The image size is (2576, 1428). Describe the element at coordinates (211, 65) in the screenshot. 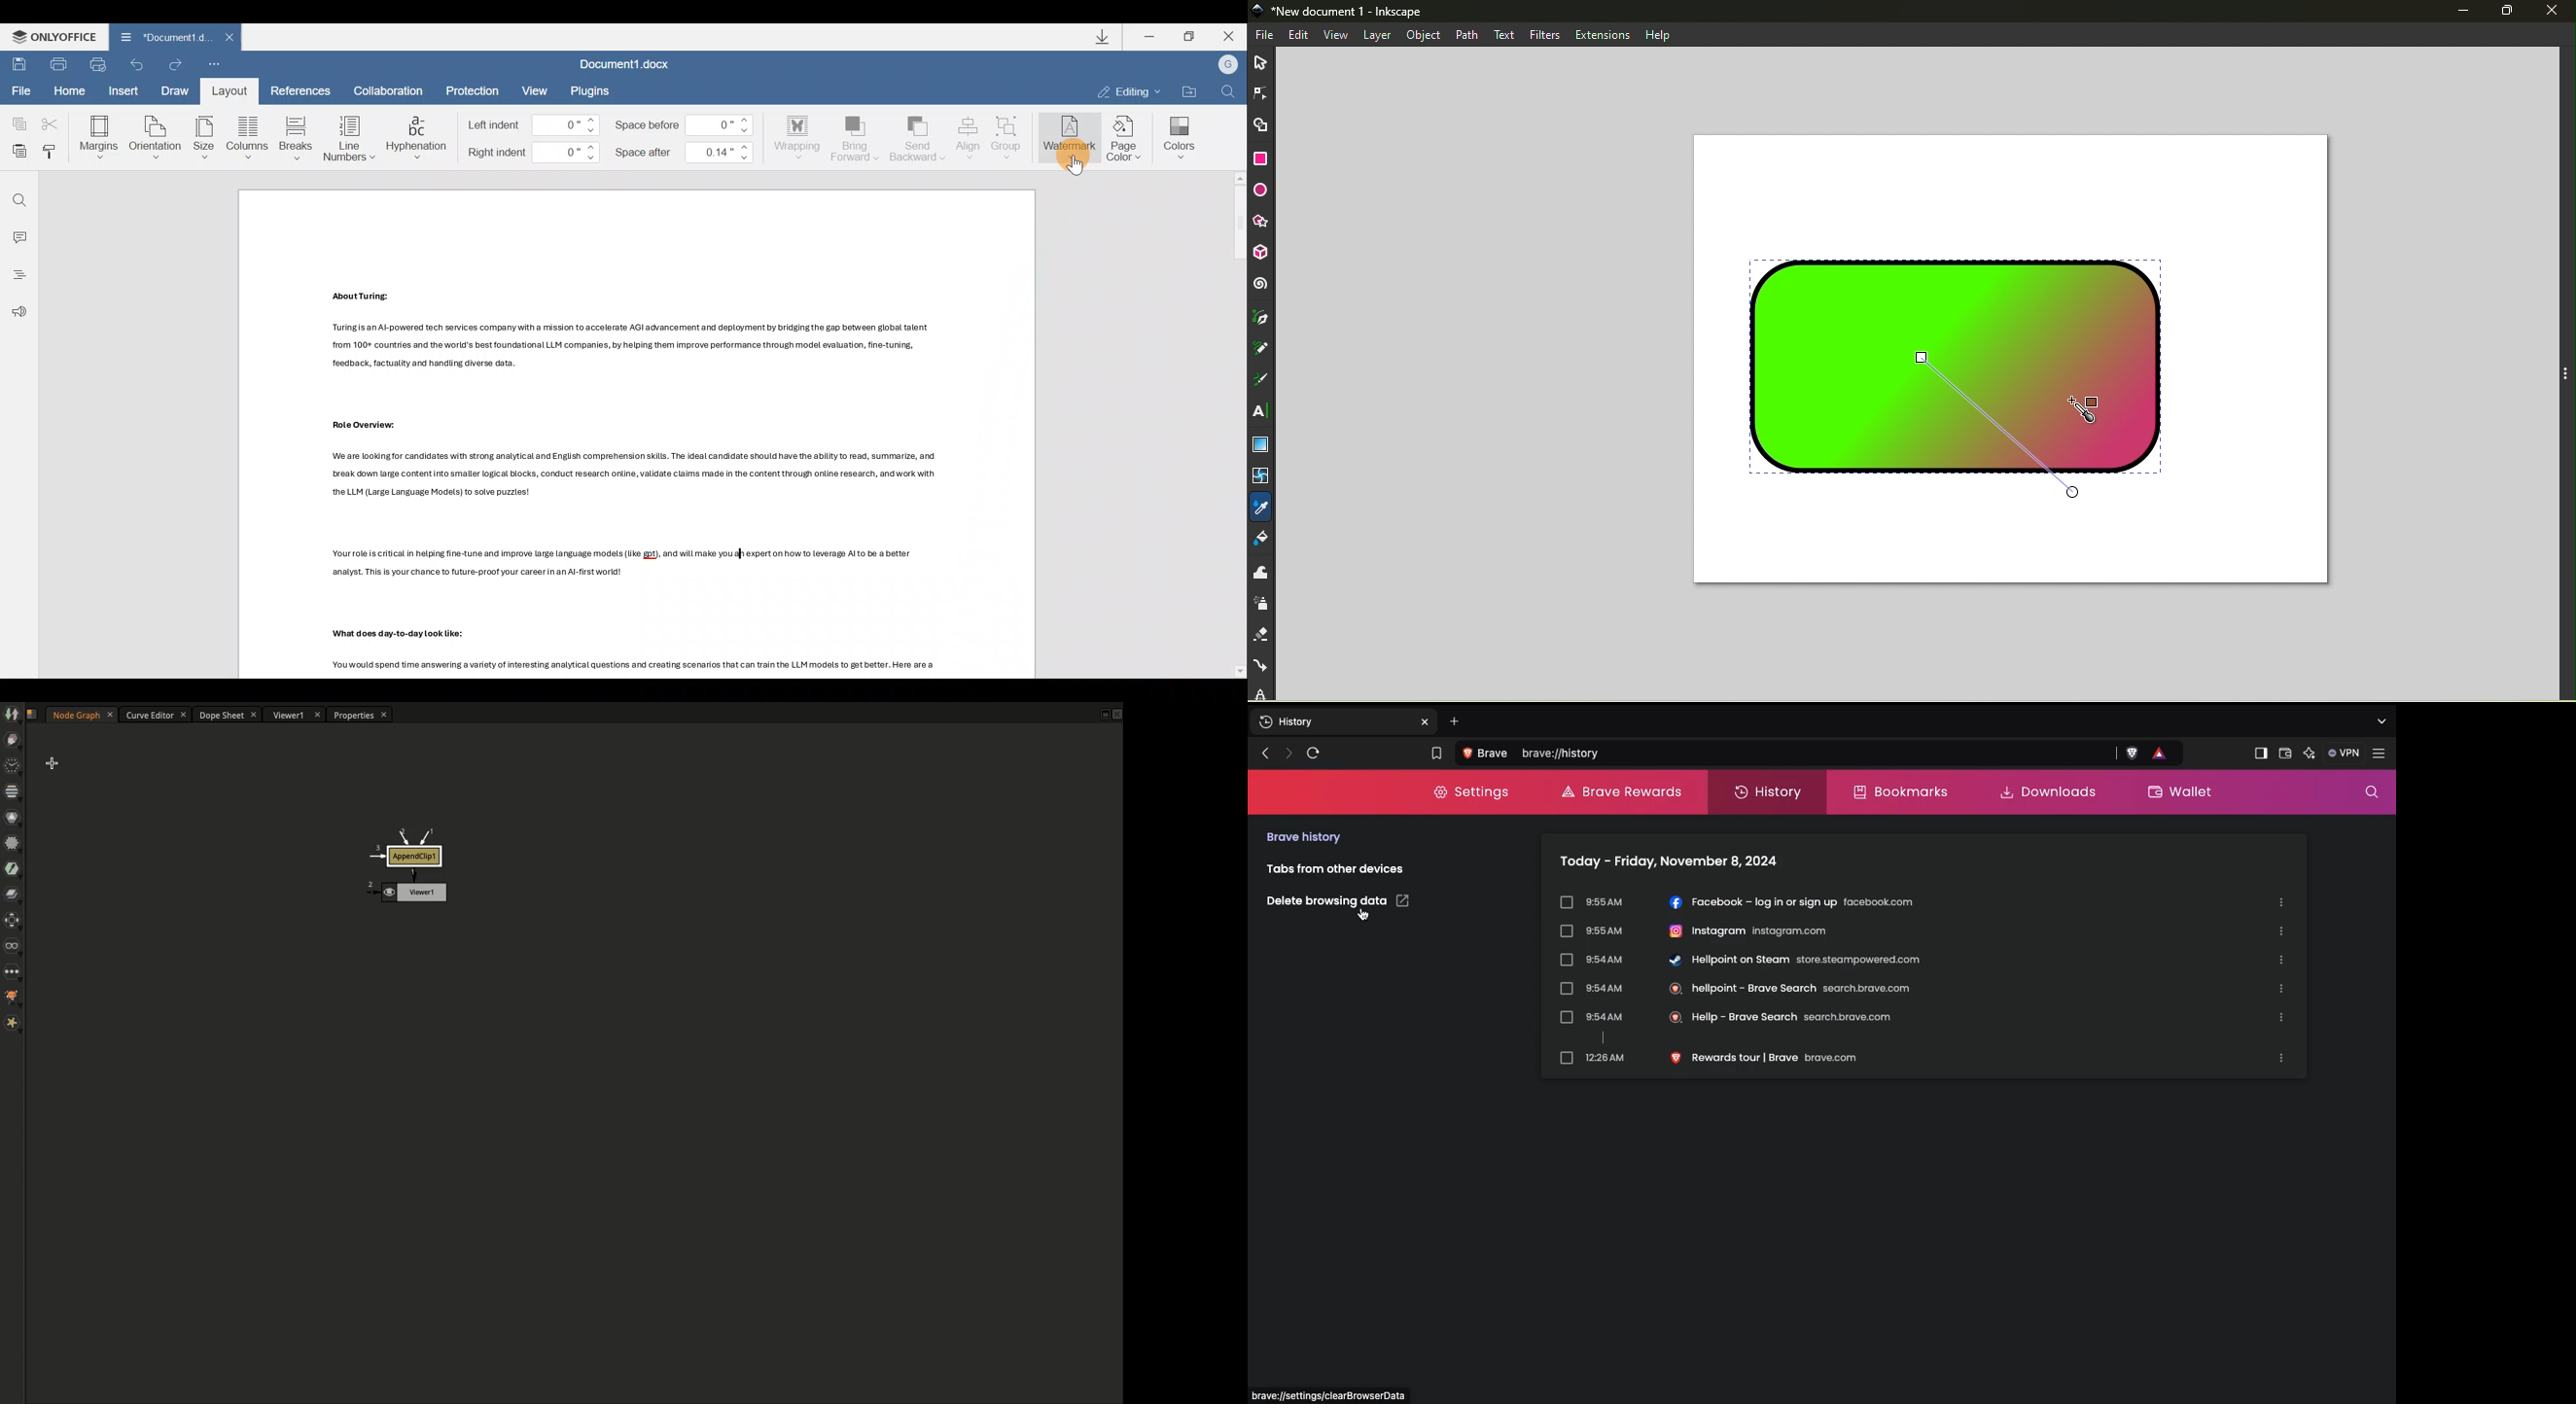

I see `Customize quick access toolbar` at that location.